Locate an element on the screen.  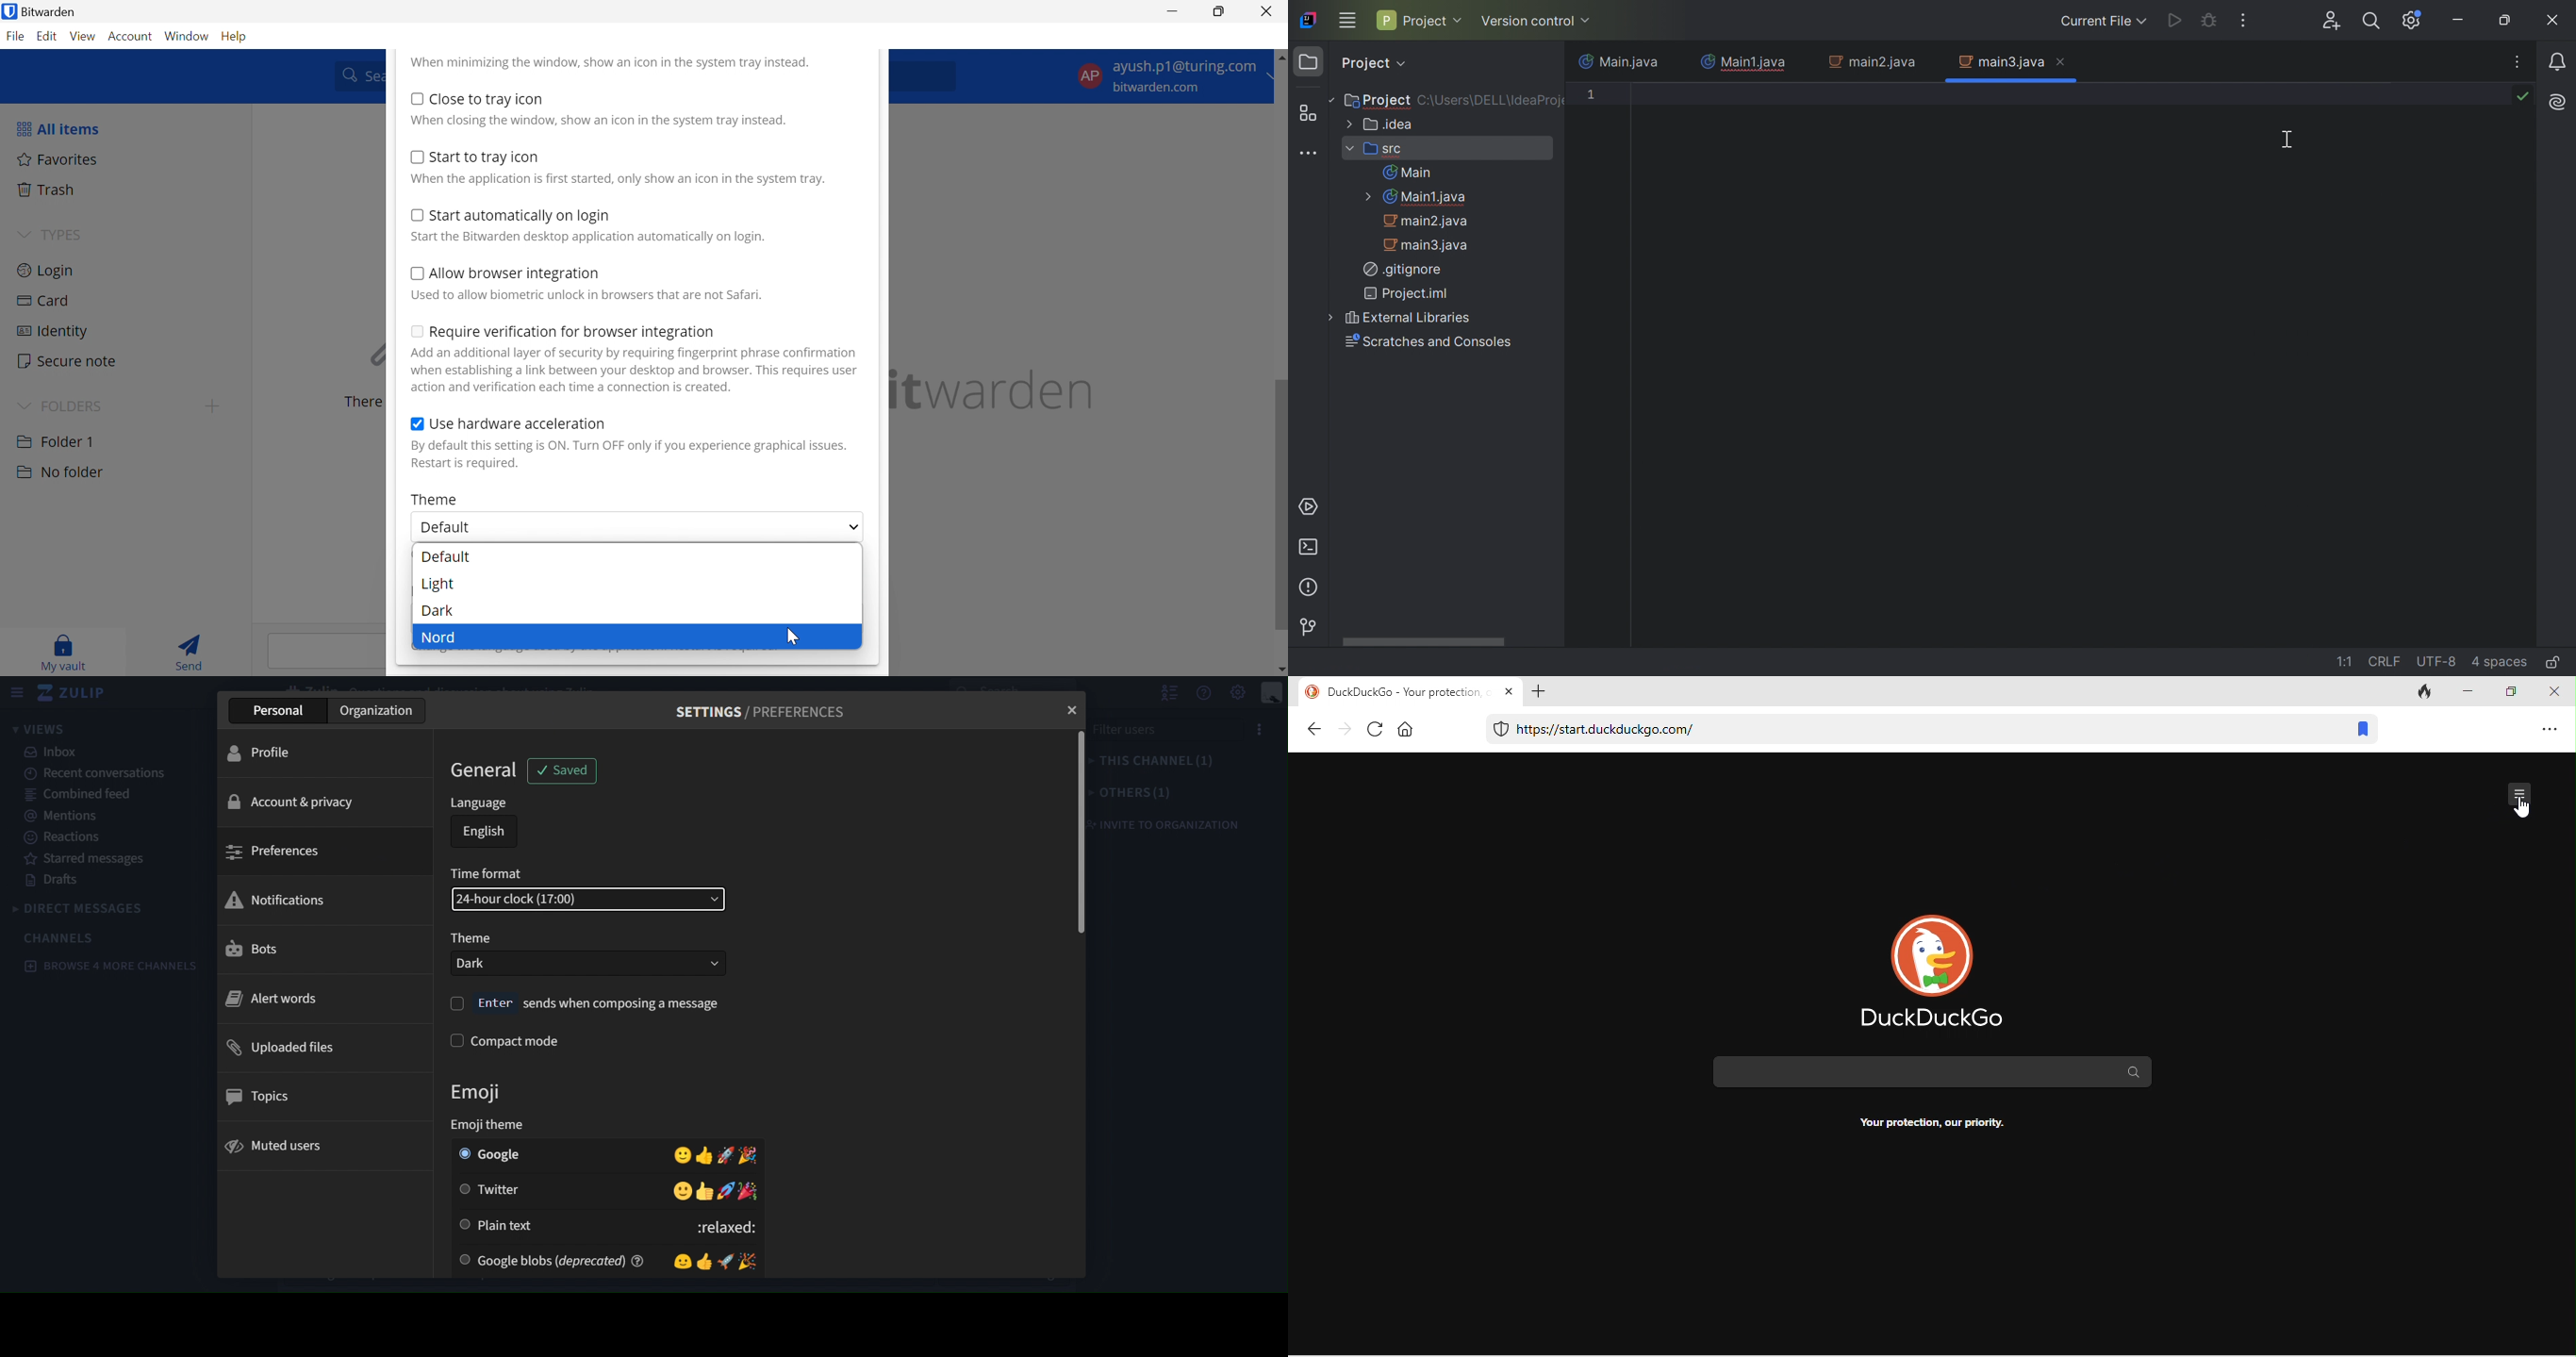
Drop Down is located at coordinates (23, 404).